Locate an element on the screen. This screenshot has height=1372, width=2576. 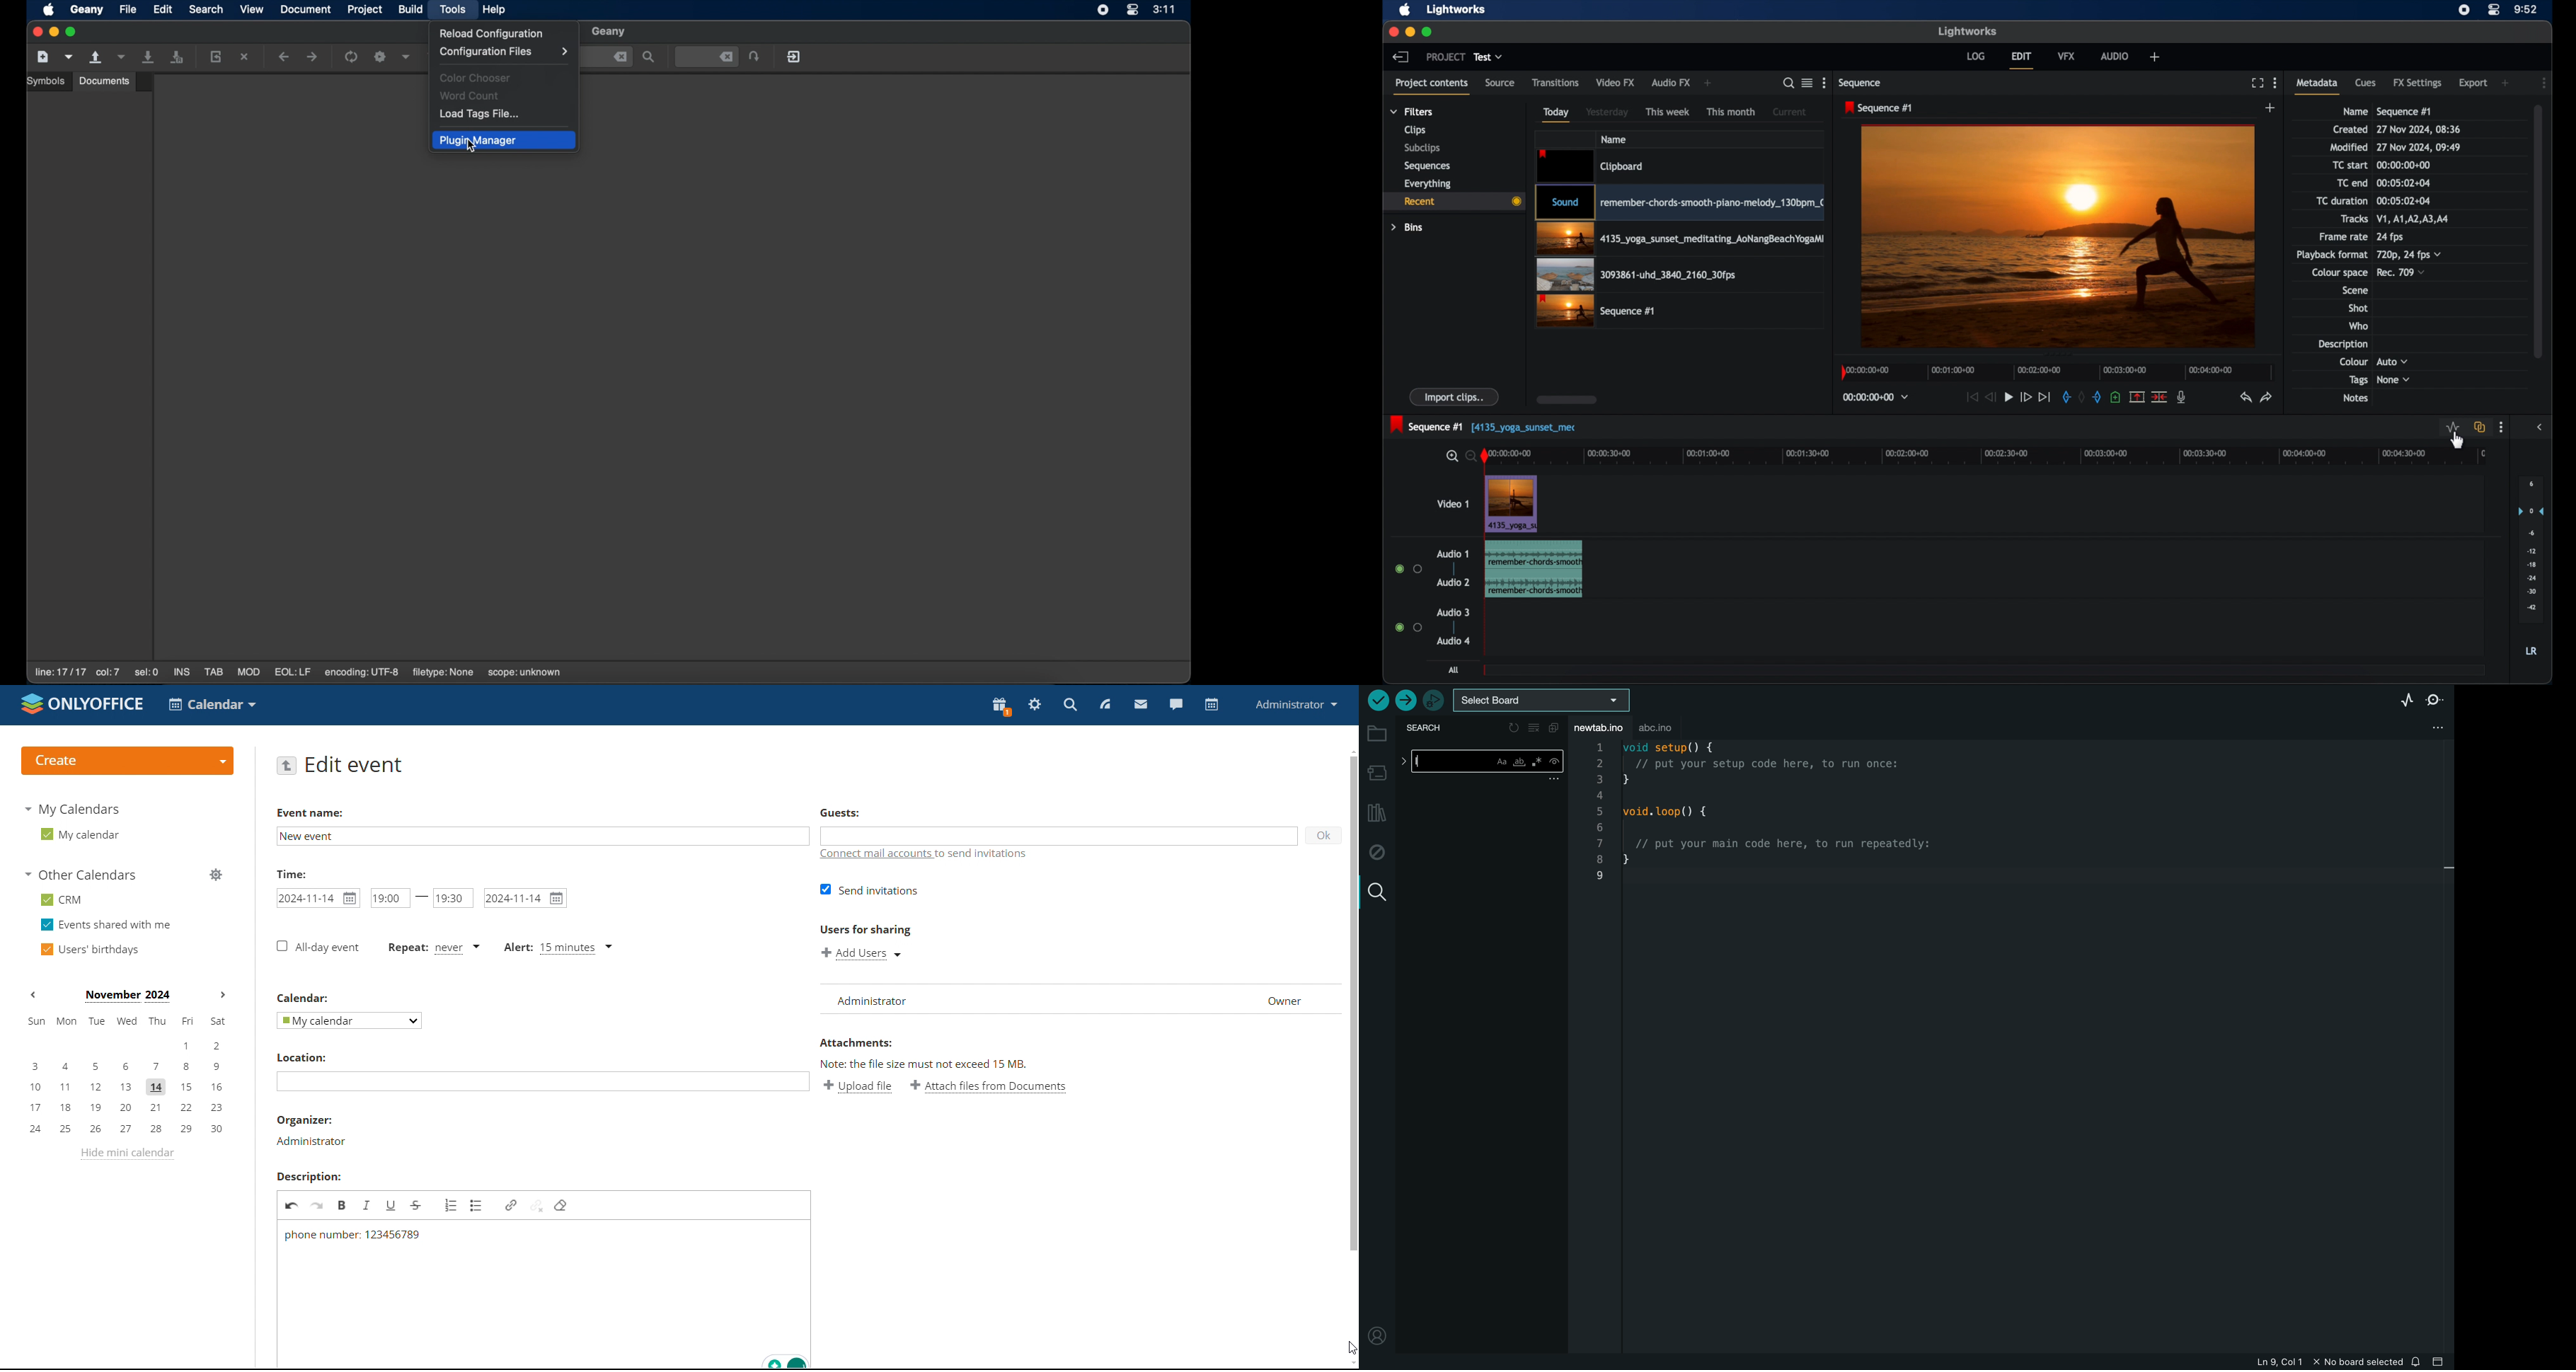
present is located at coordinates (1000, 706).